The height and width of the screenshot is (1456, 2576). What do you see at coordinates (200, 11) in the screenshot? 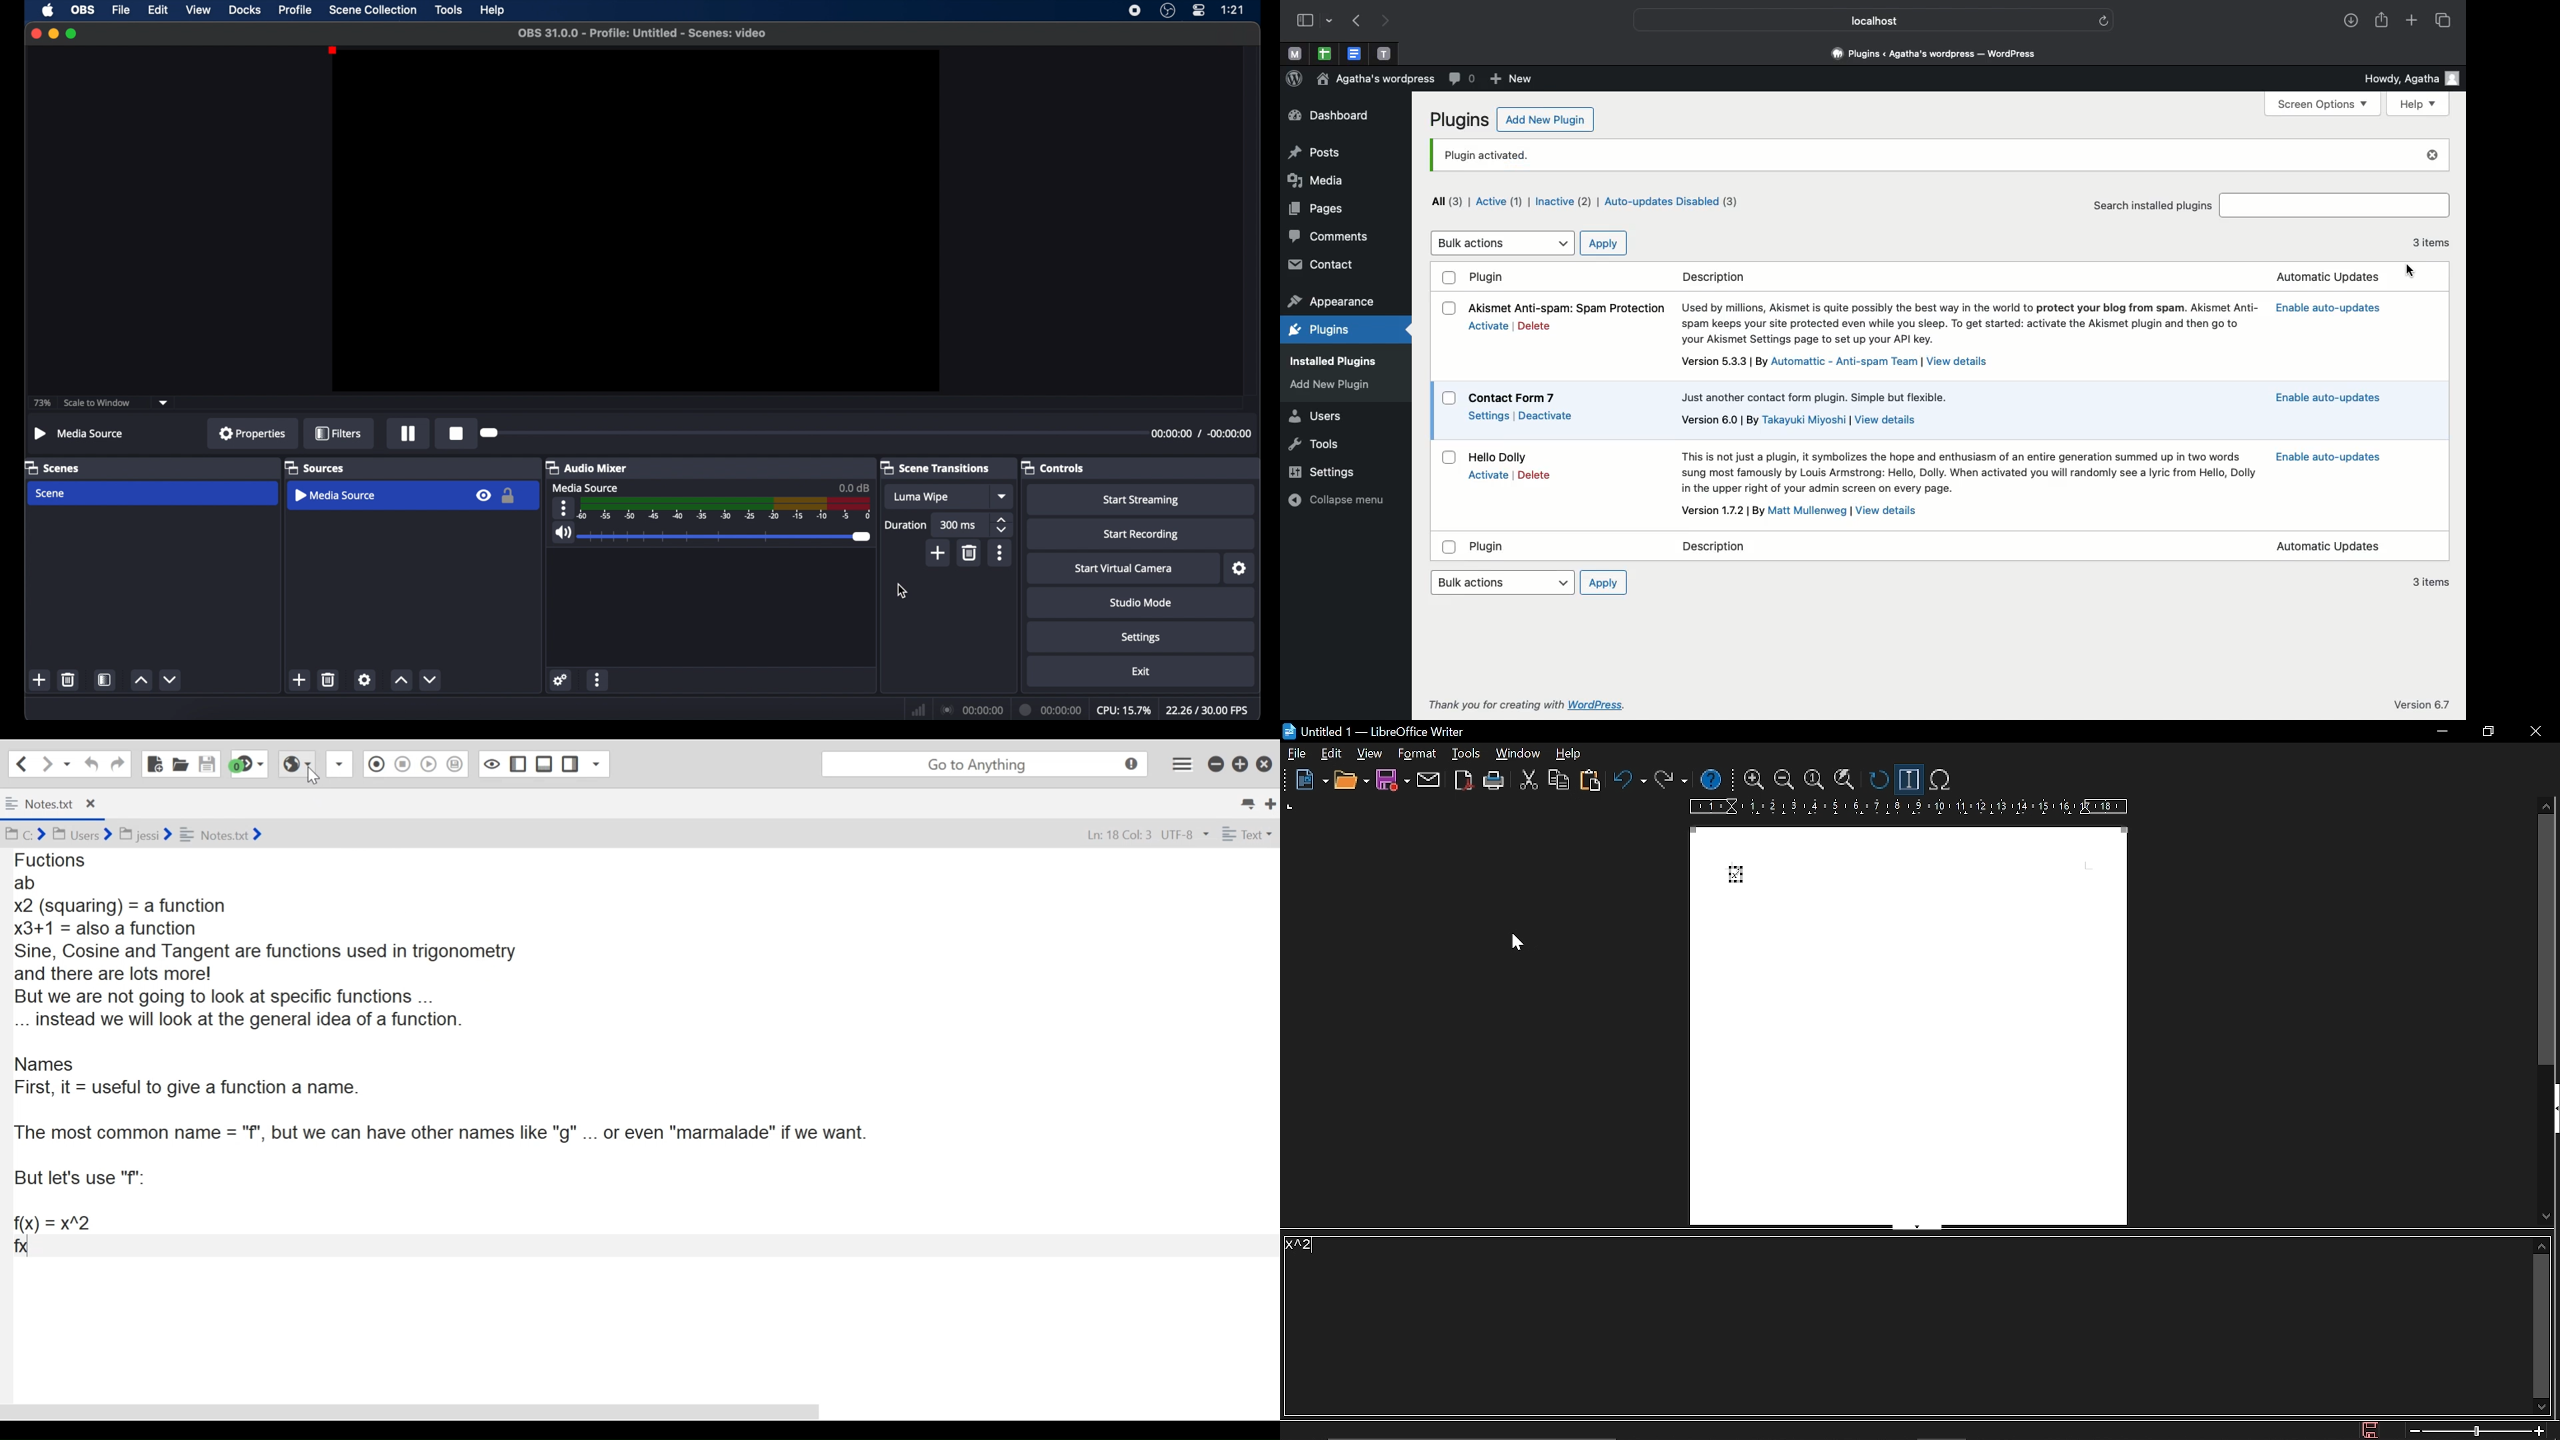
I see `view` at bounding box center [200, 11].